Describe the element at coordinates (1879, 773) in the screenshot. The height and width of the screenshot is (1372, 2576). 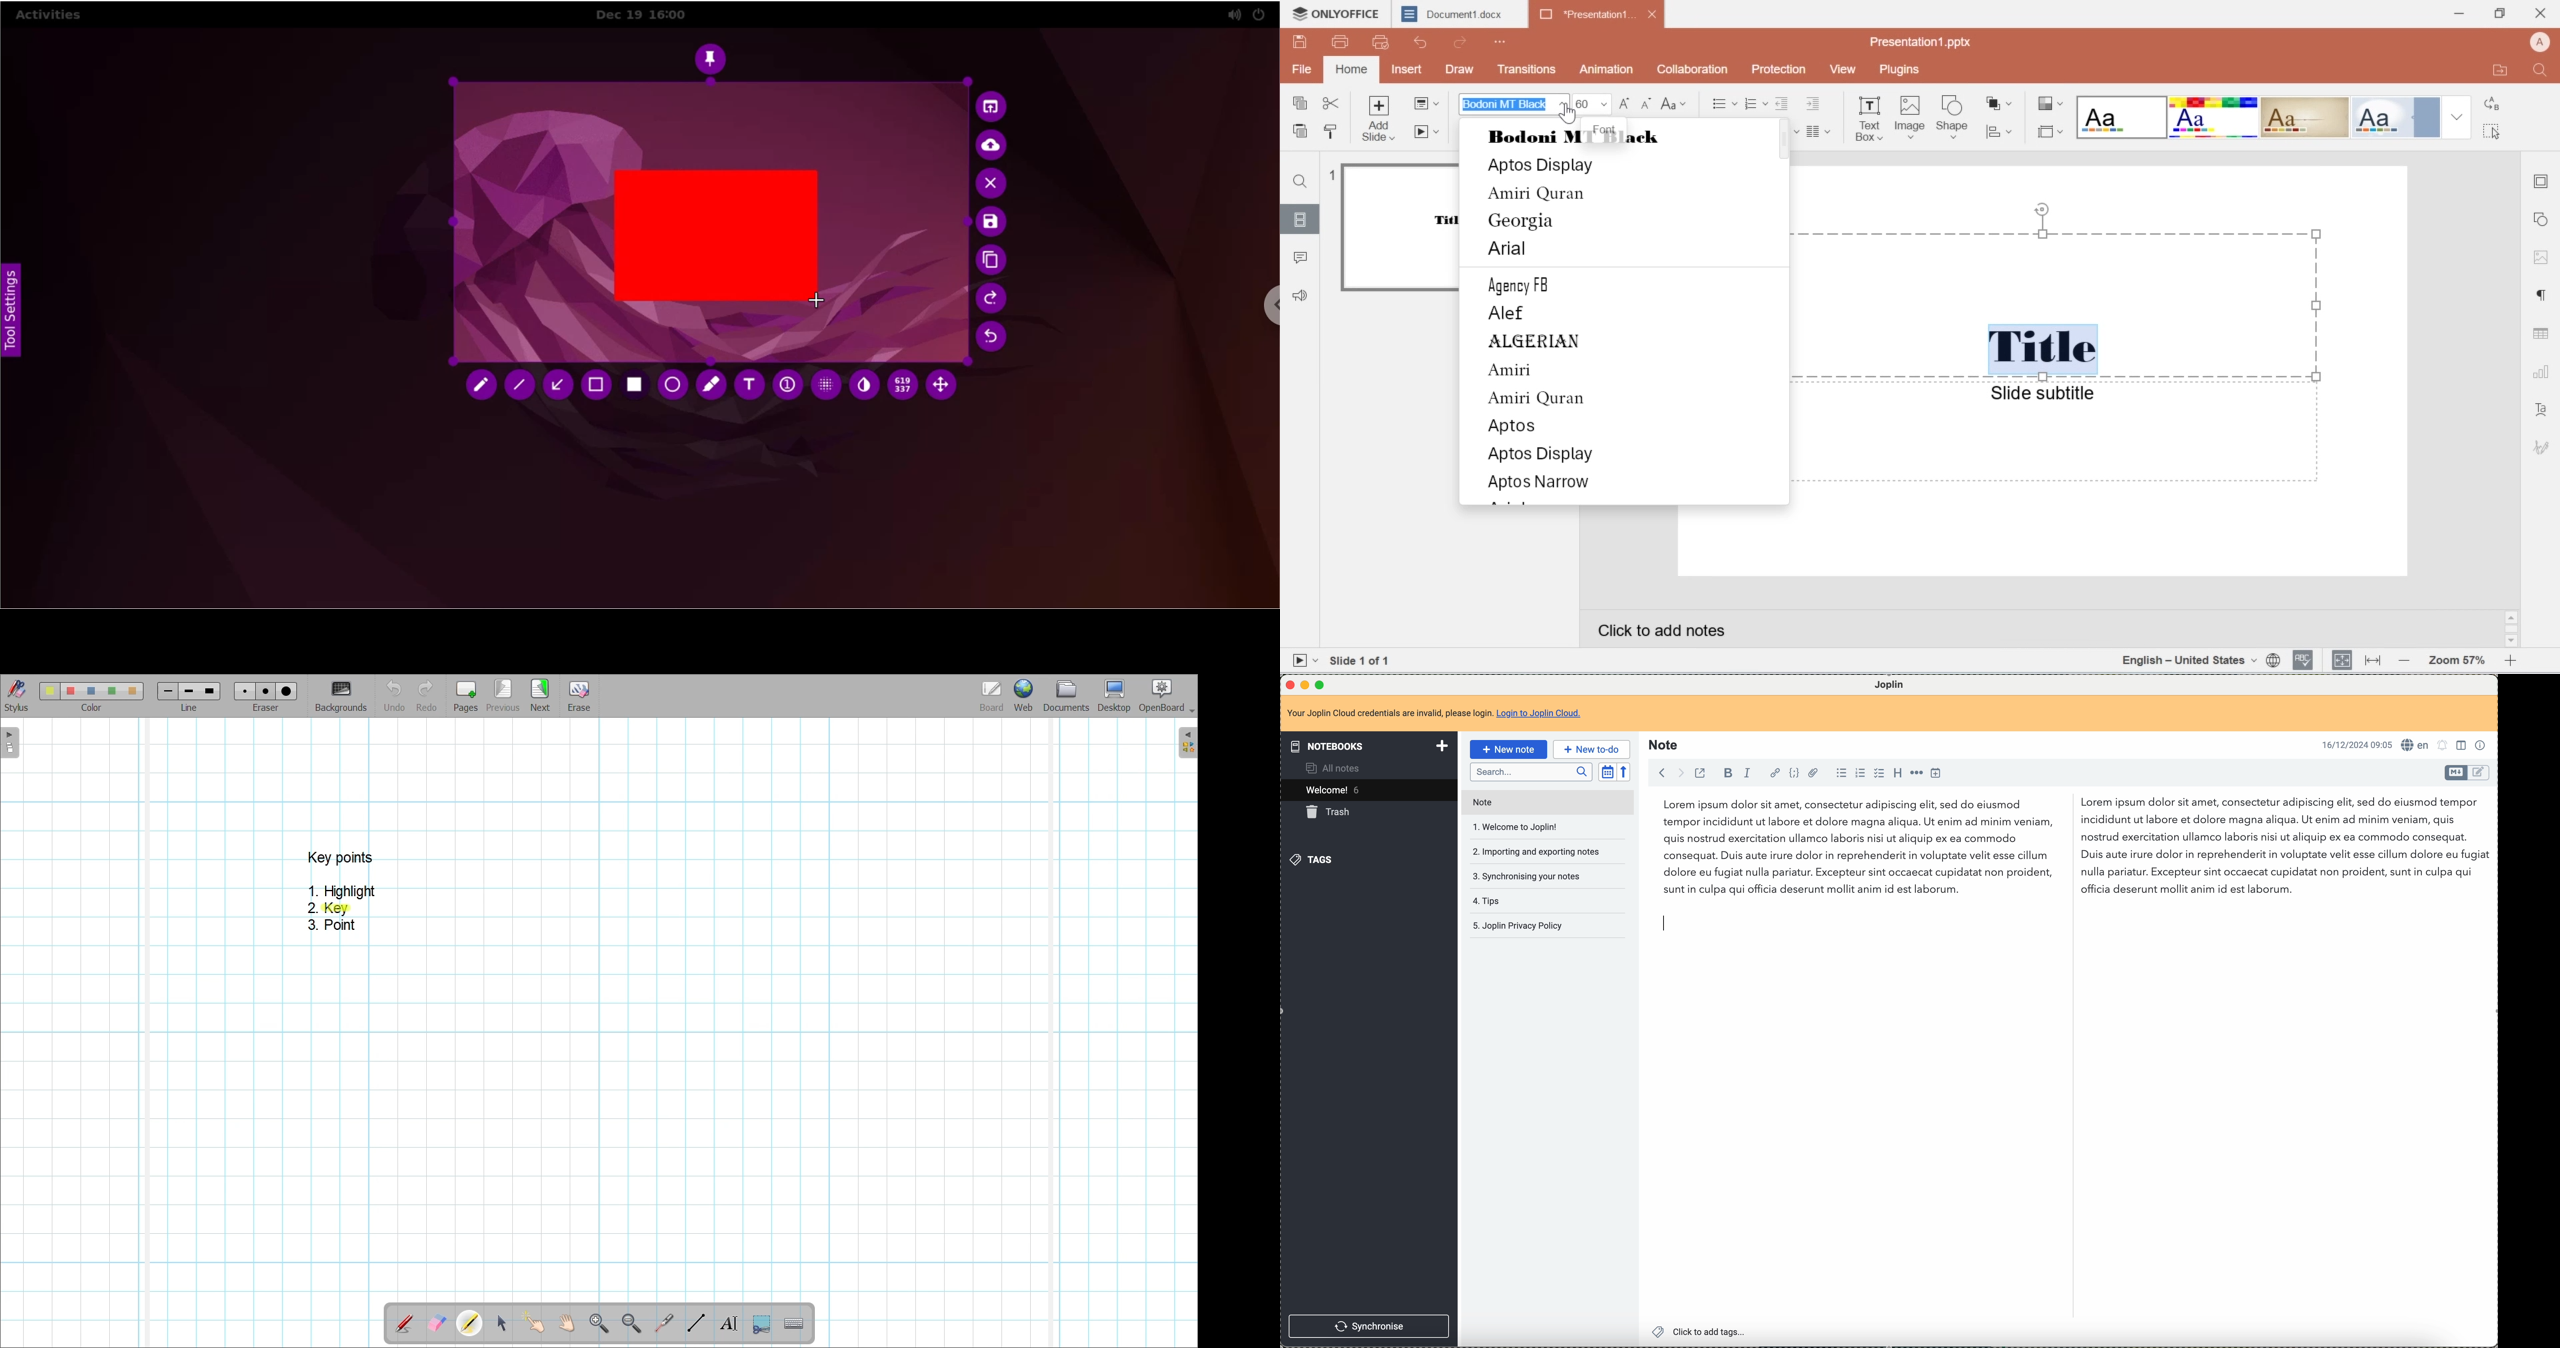
I see `checkbox` at that location.